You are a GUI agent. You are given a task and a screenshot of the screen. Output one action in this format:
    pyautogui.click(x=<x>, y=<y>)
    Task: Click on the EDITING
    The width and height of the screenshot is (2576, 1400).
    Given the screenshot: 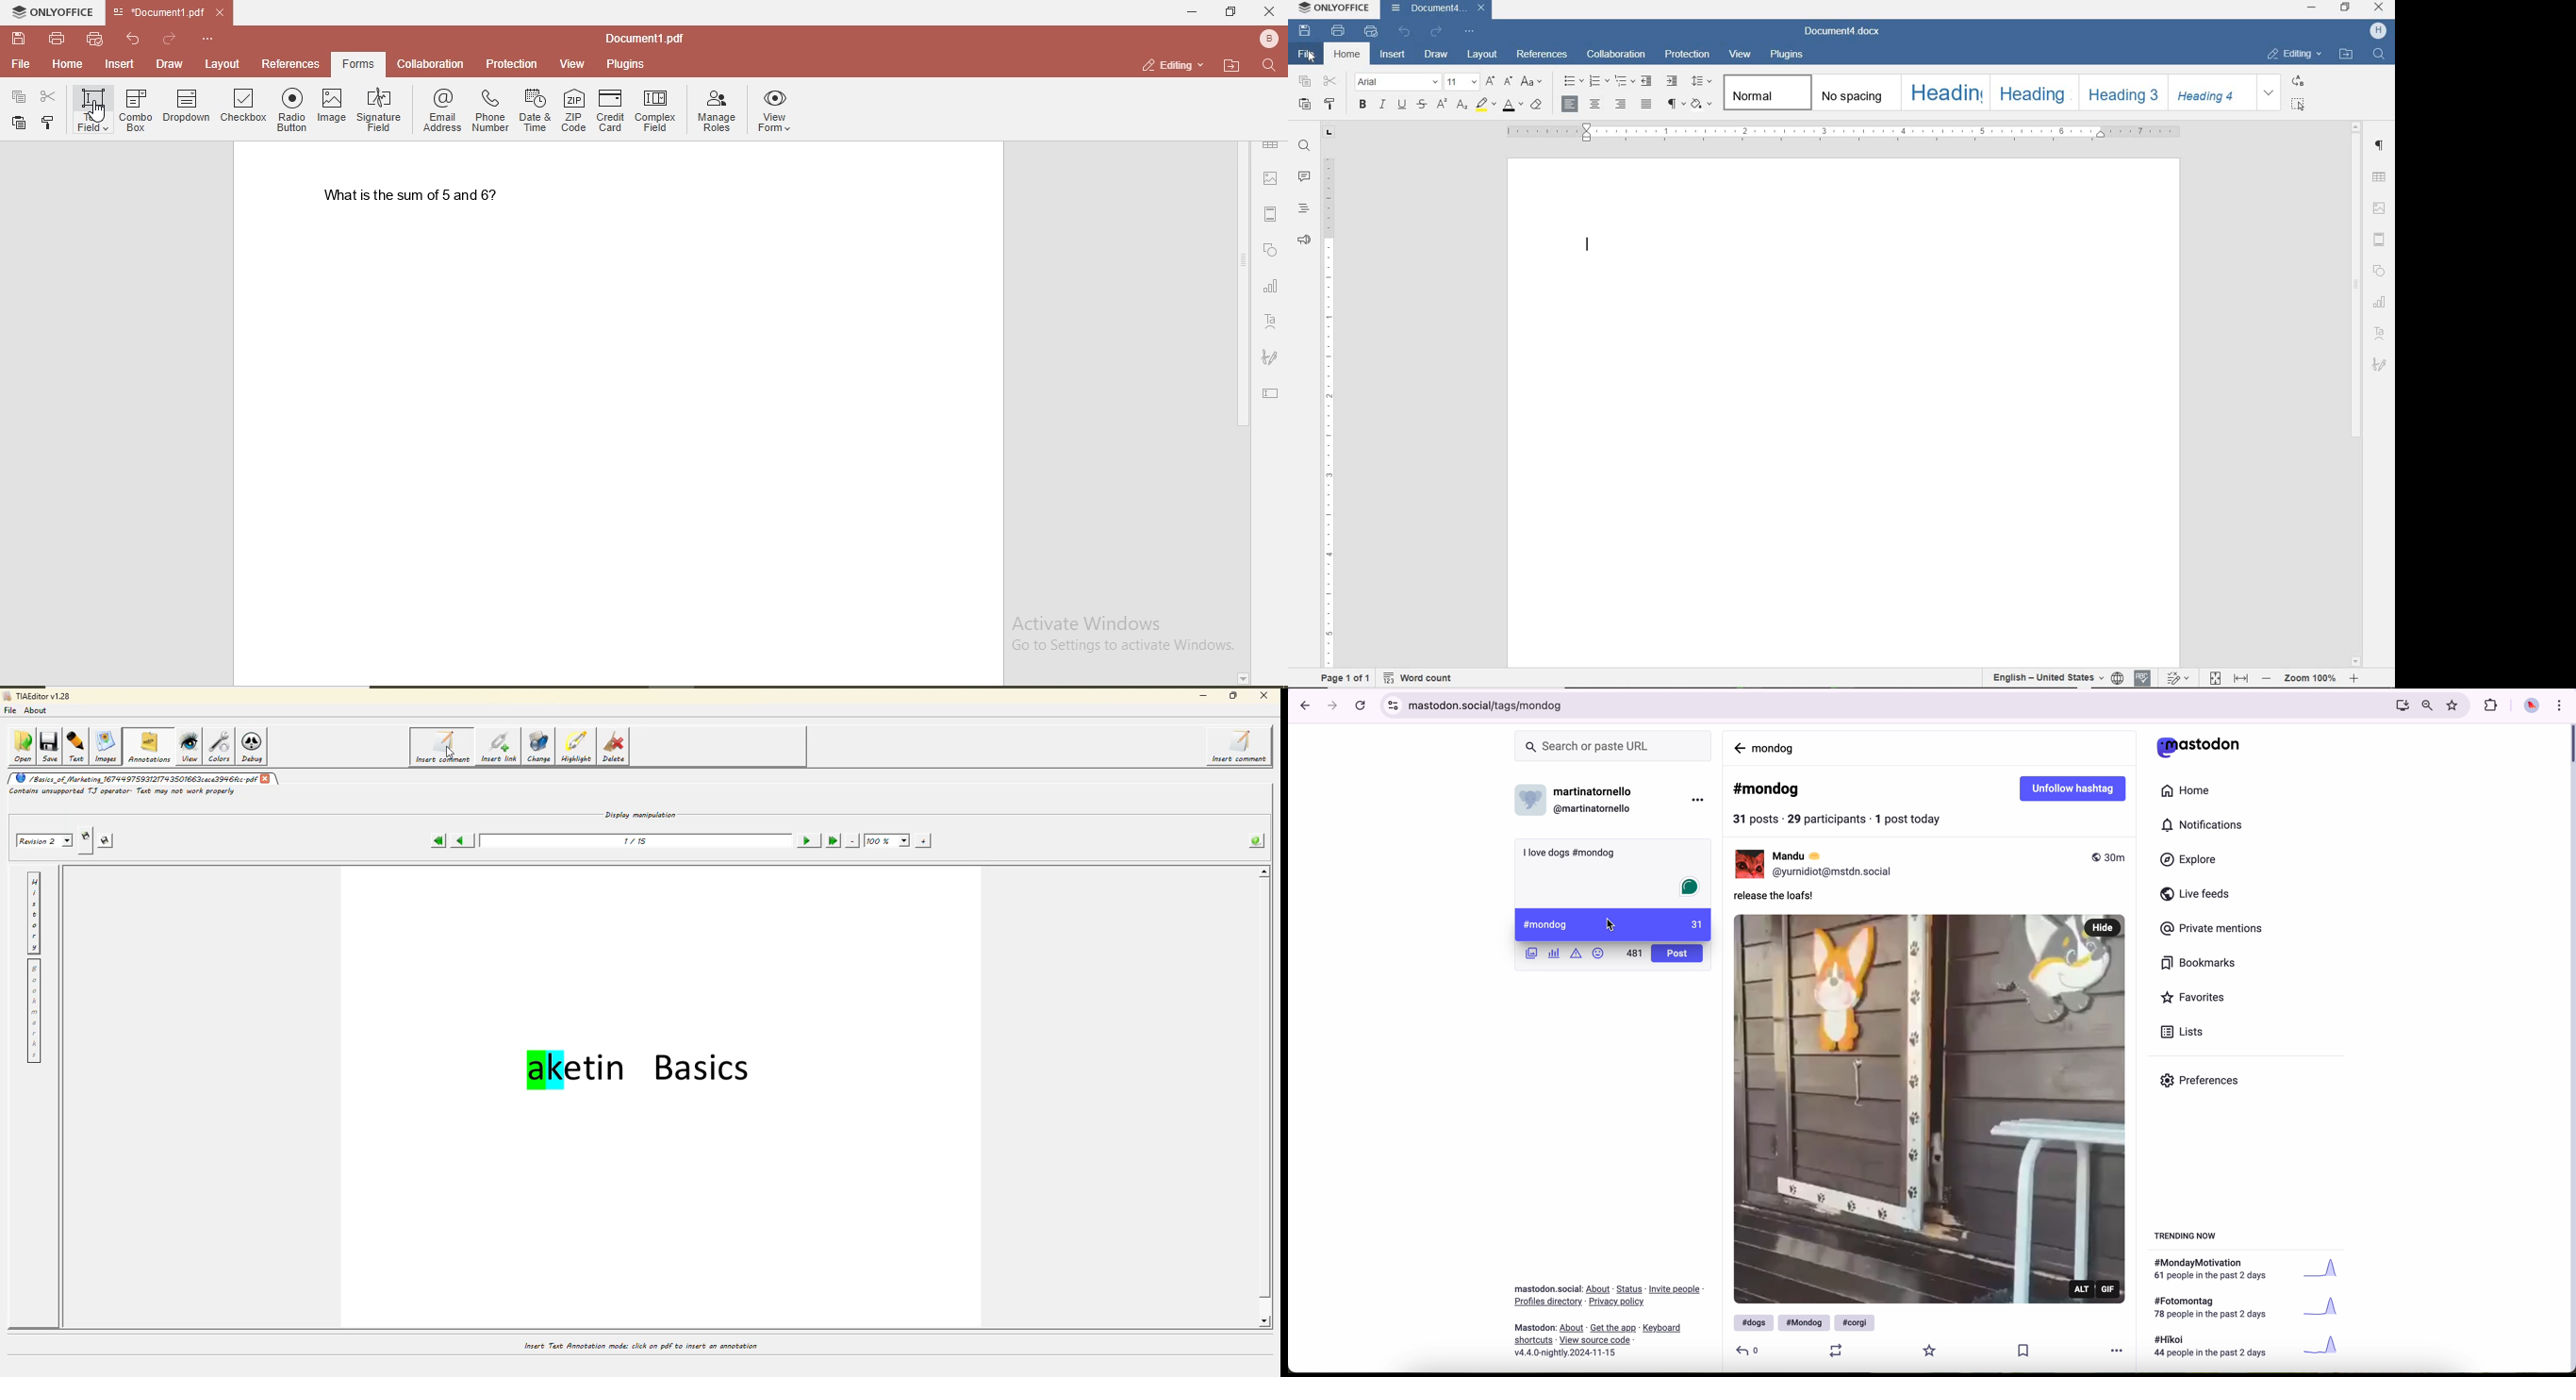 What is the action you would take?
    pyautogui.click(x=2296, y=53)
    